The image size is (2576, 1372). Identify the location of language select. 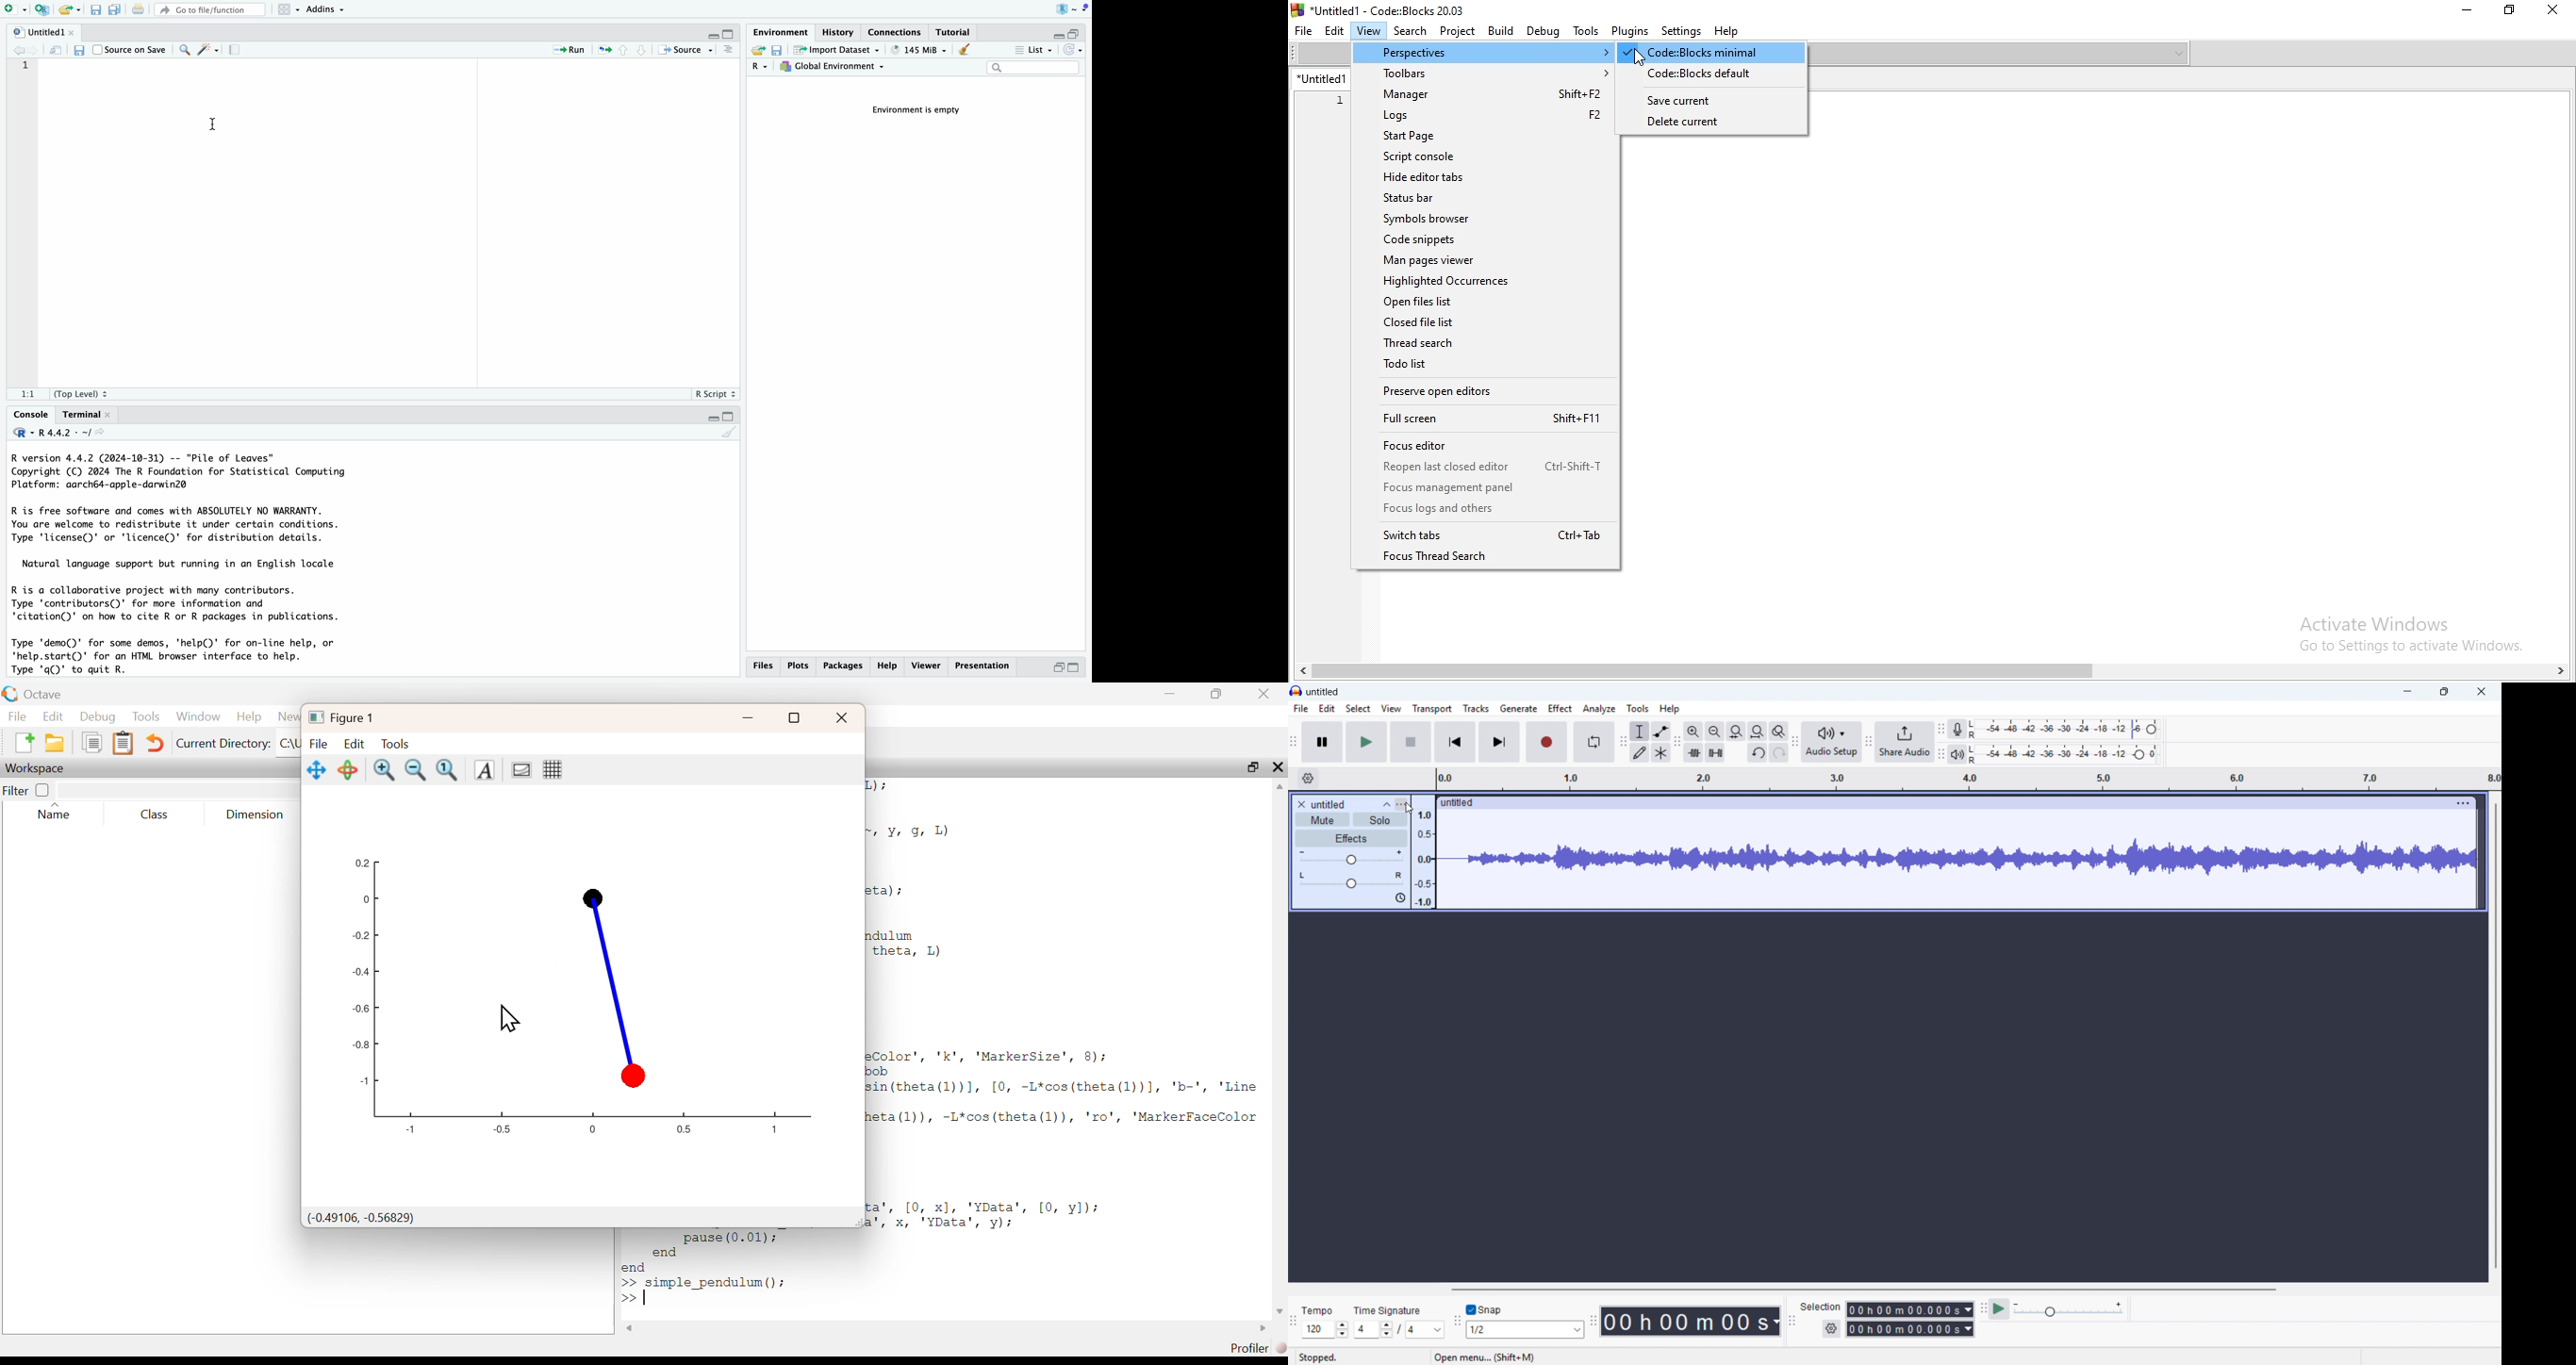
(761, 68).